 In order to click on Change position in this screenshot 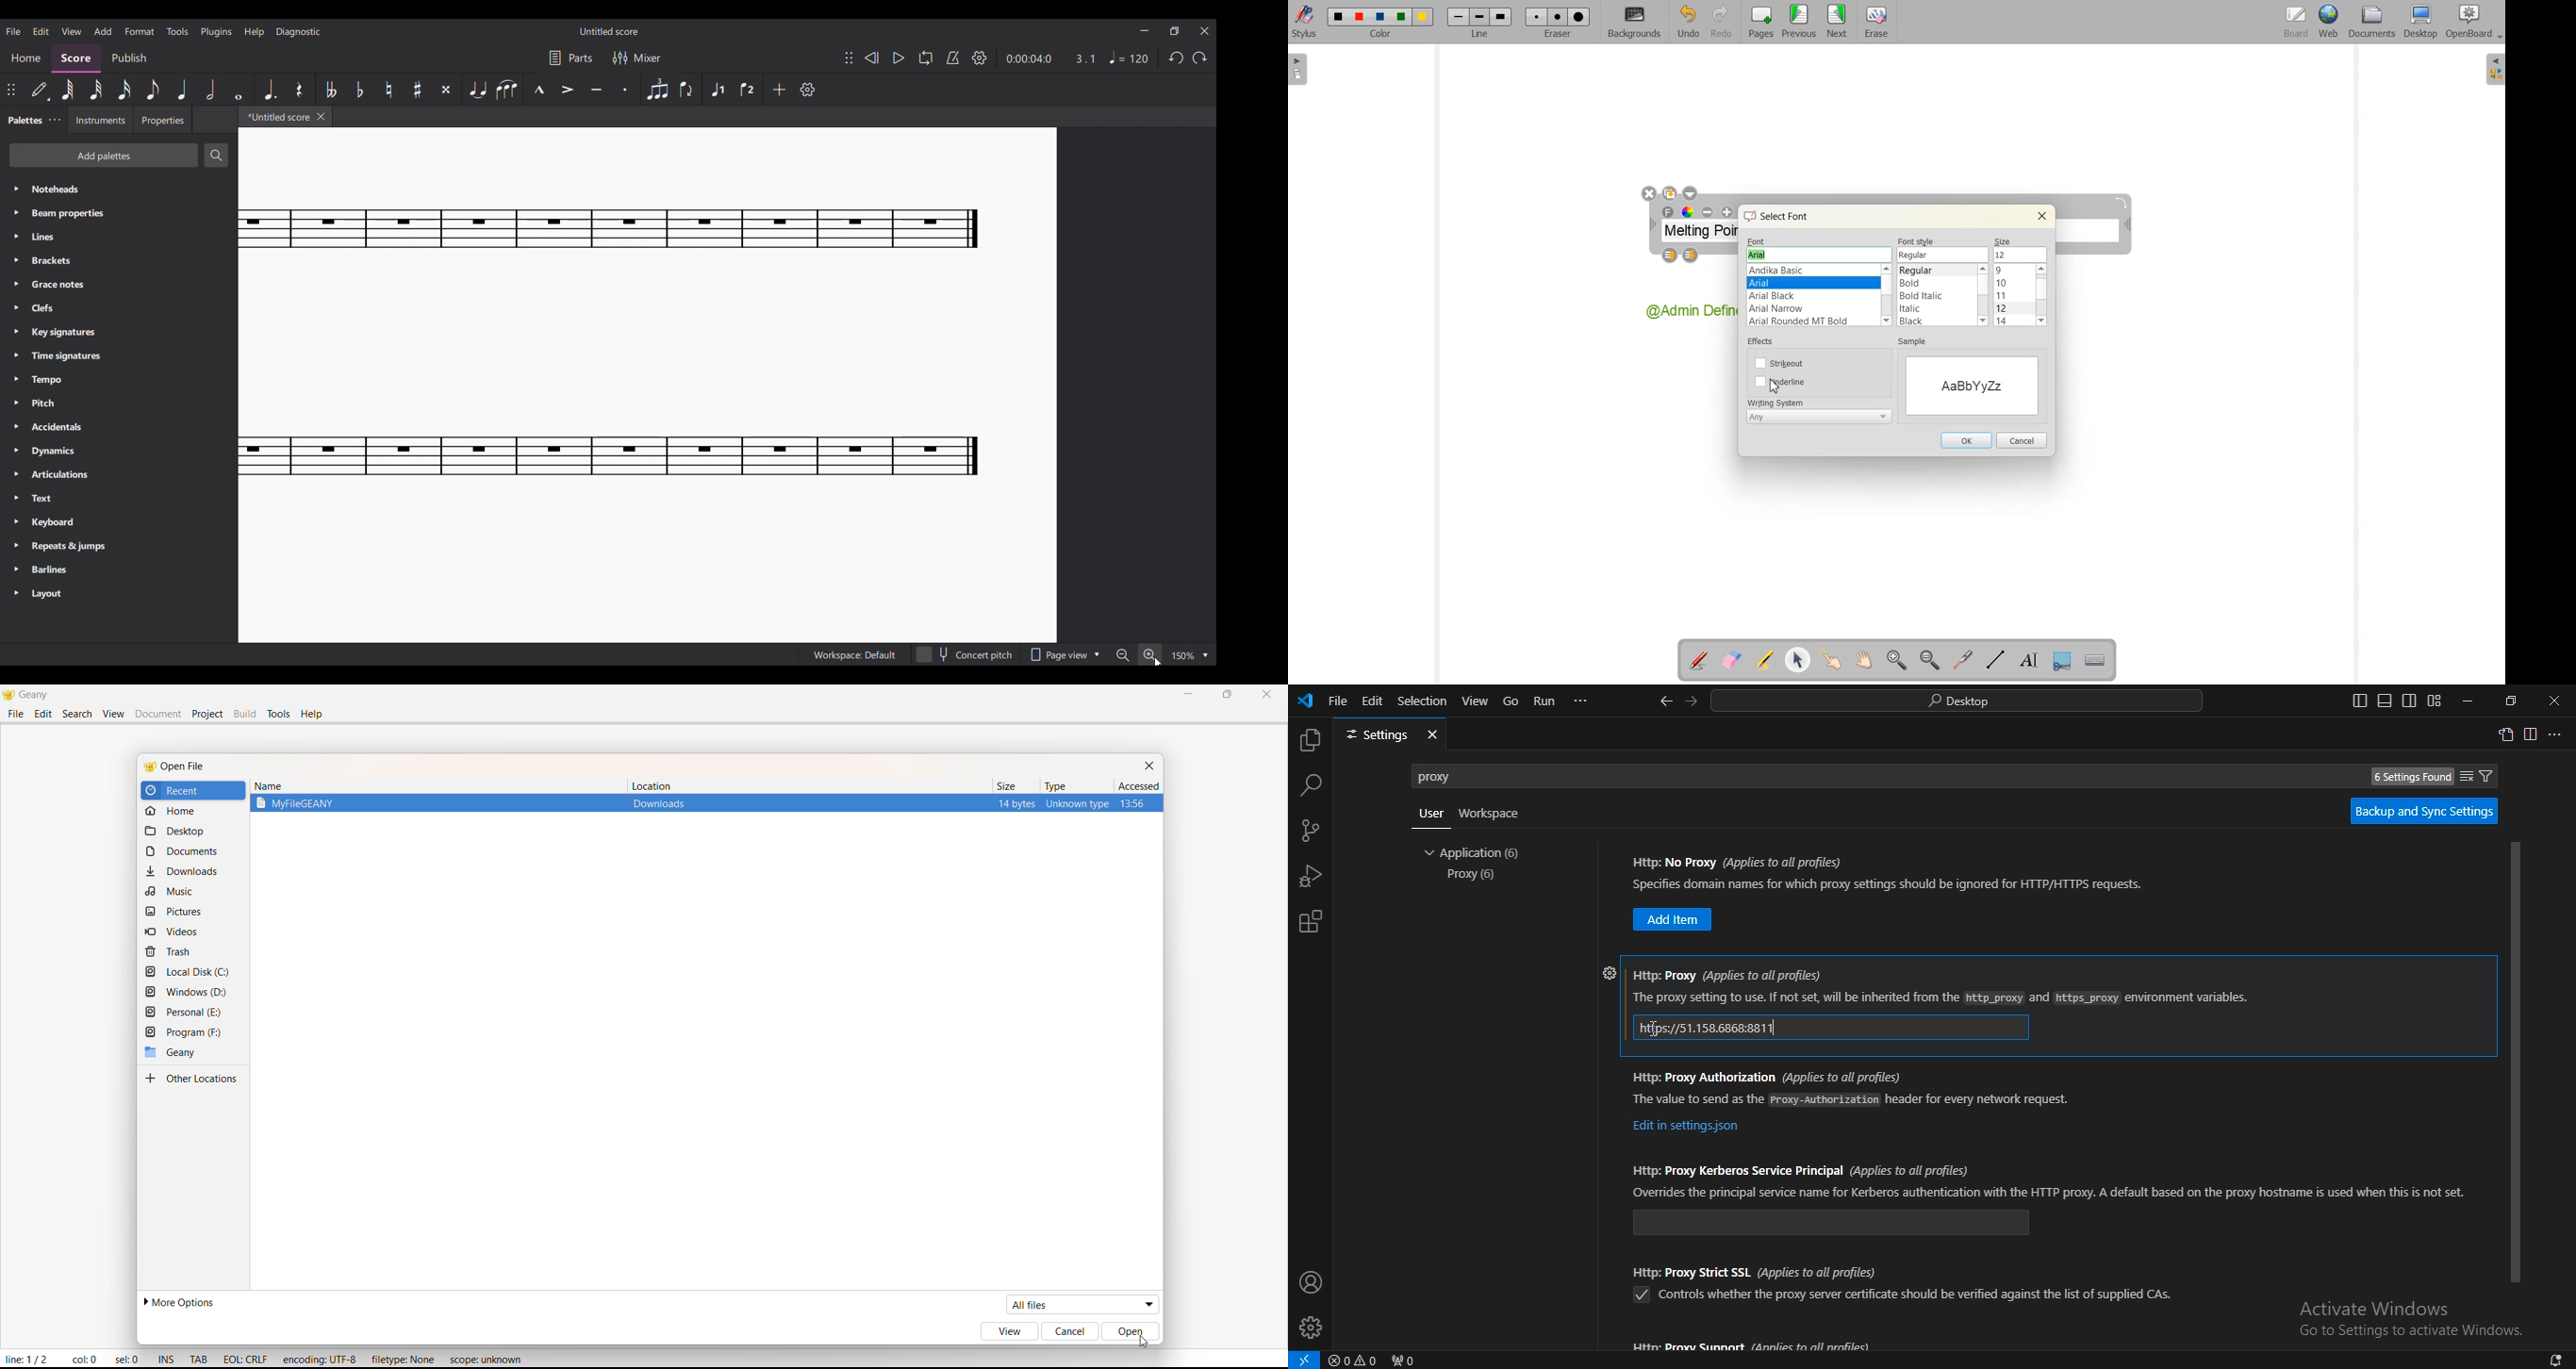, I will do `click(11, 89)`.